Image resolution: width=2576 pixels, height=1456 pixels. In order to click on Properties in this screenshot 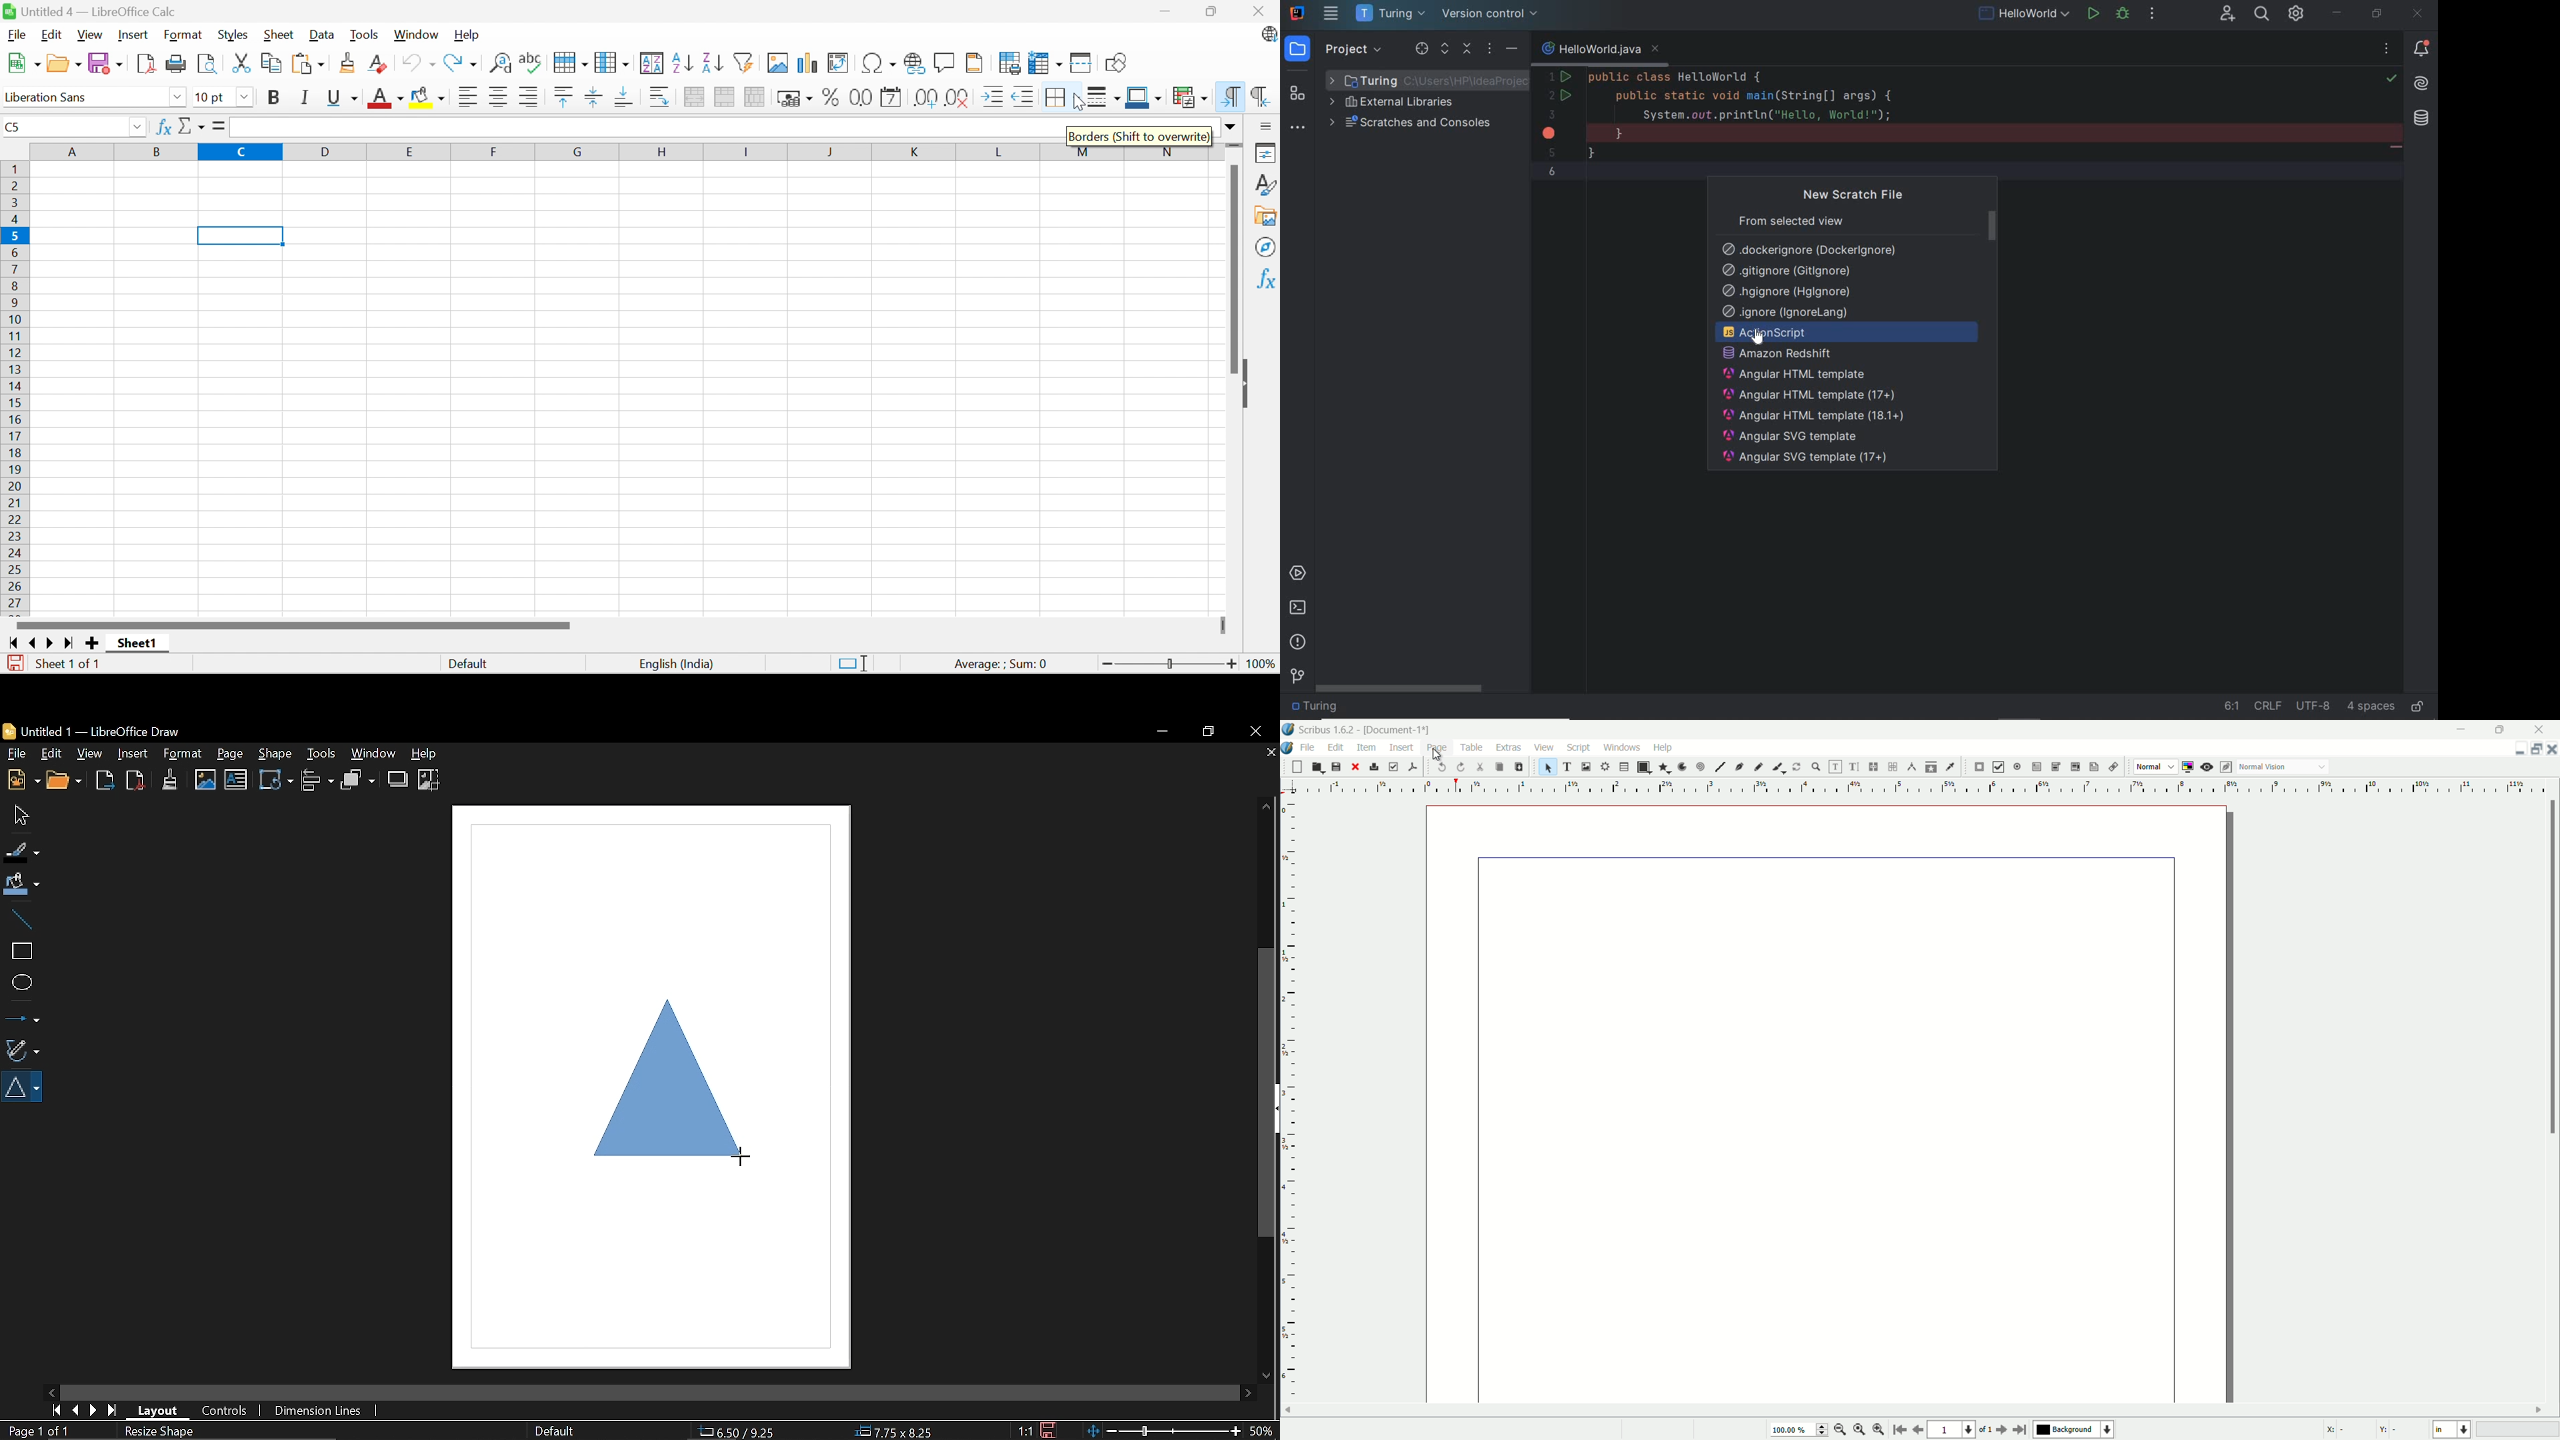, I will do `click(1267, 152)`.